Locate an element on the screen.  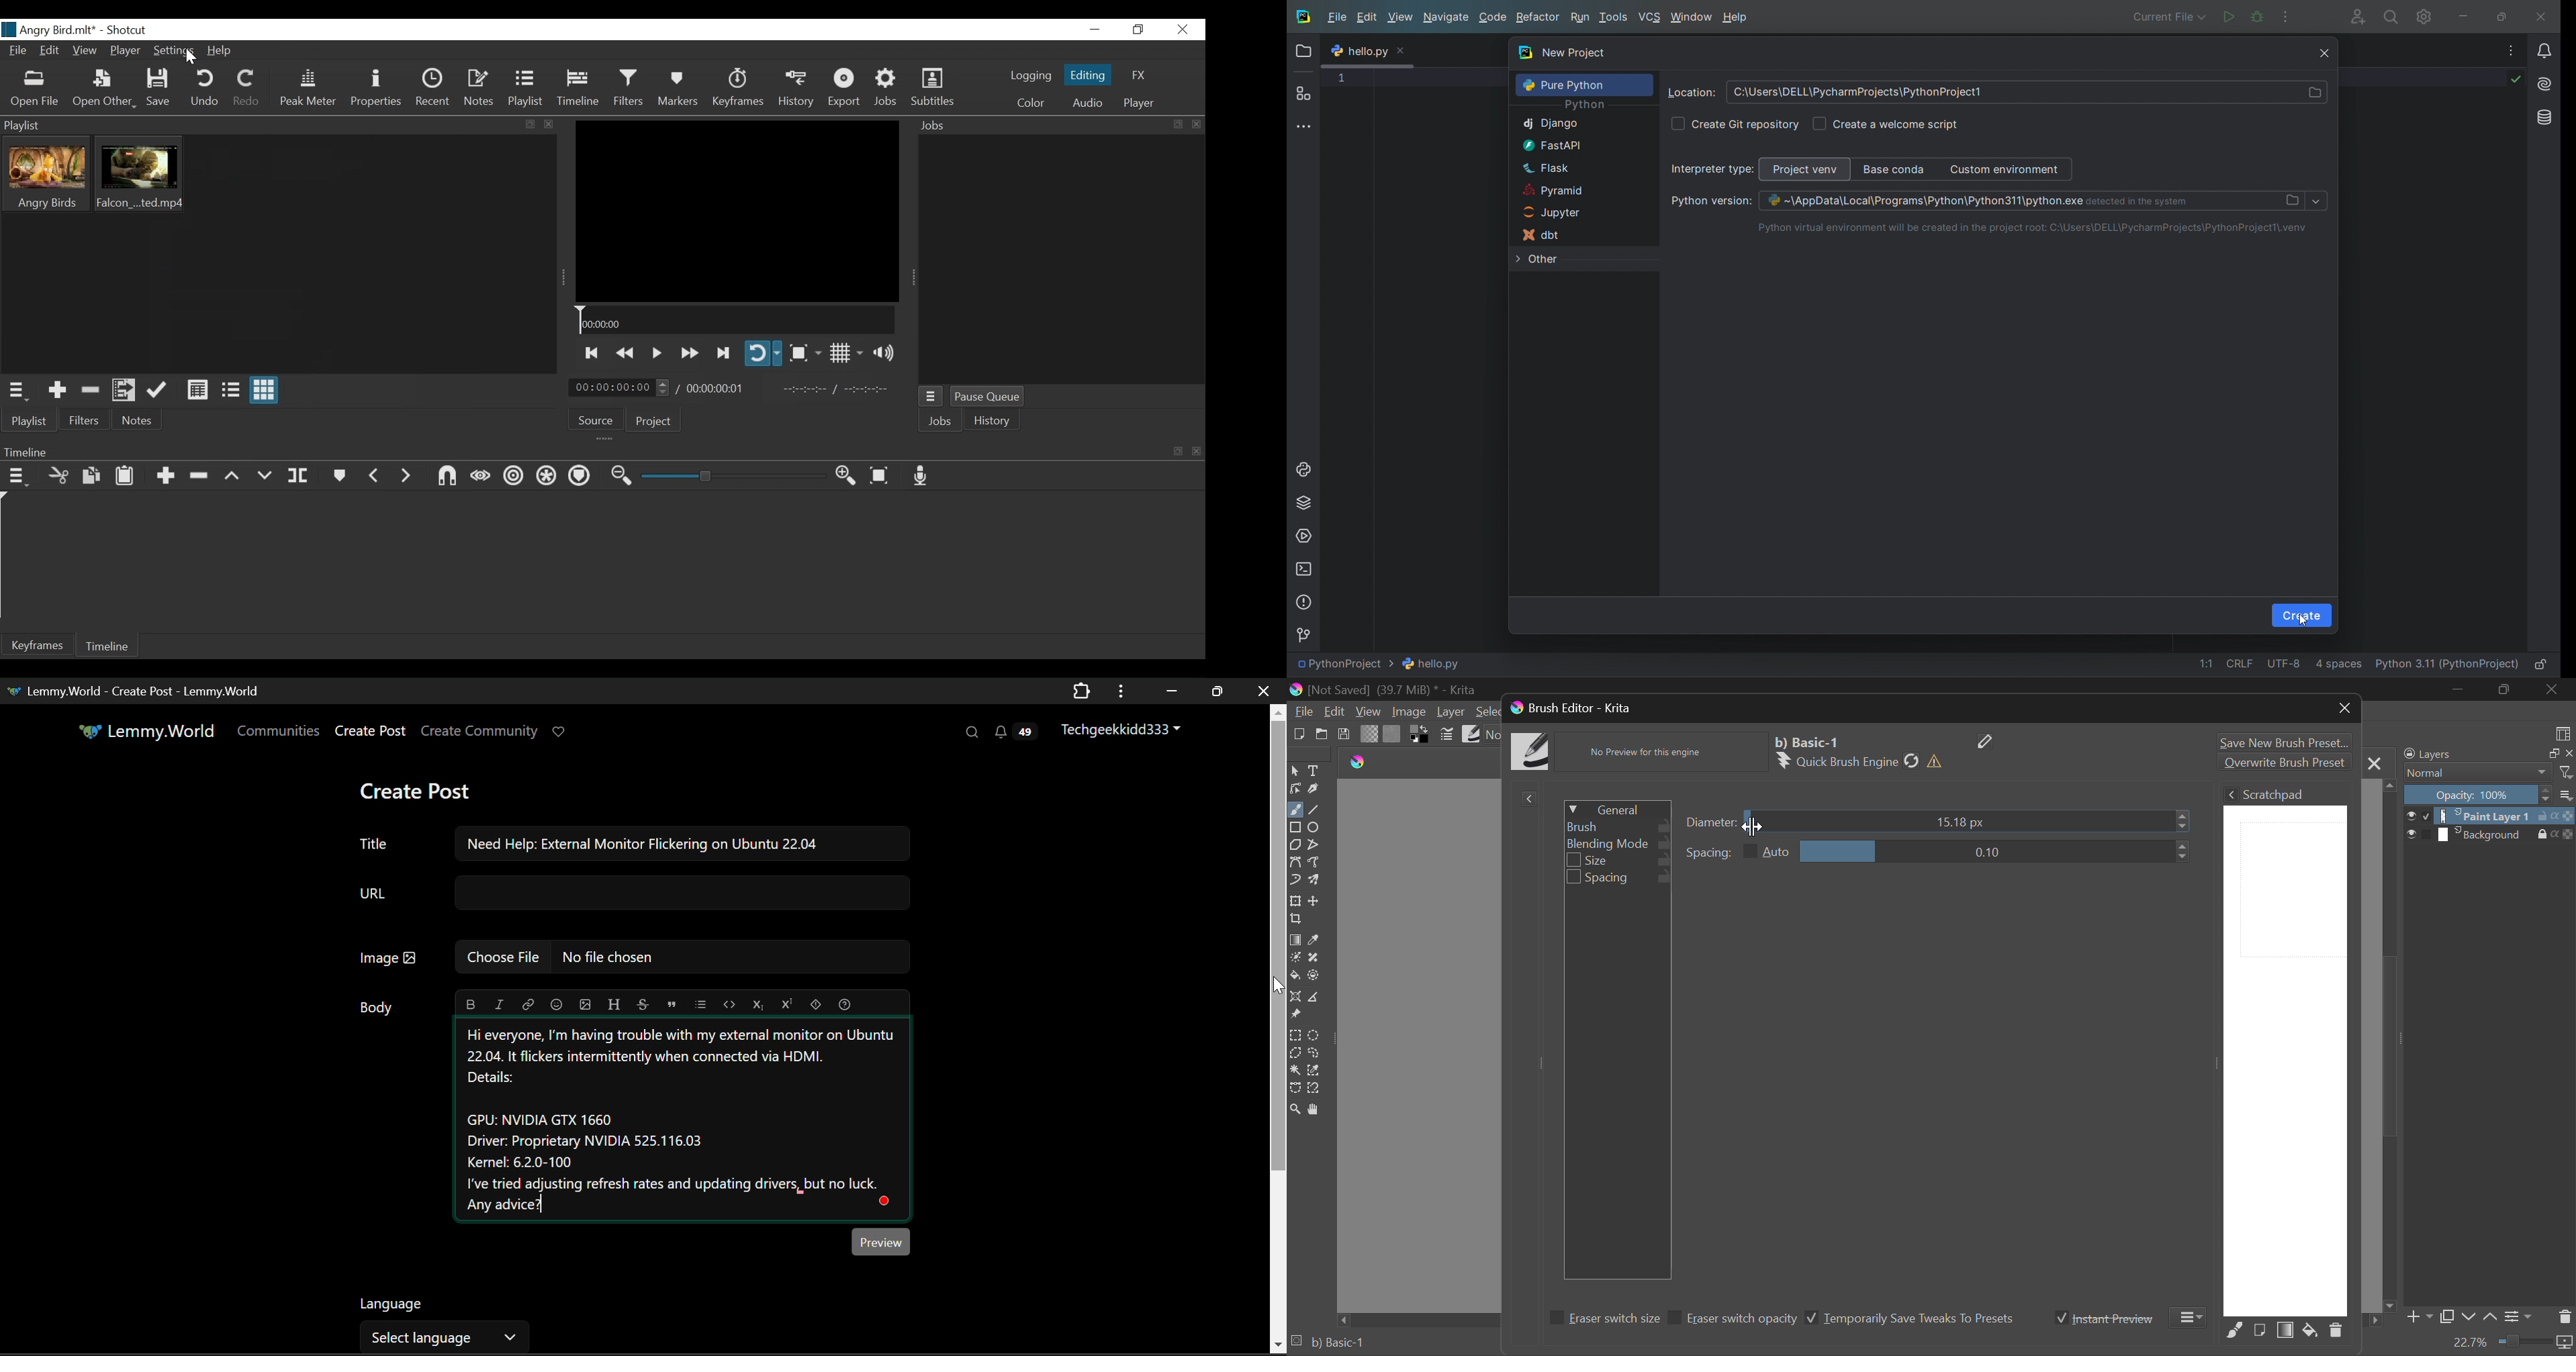
Fill is located at coordinates (1295, 977).